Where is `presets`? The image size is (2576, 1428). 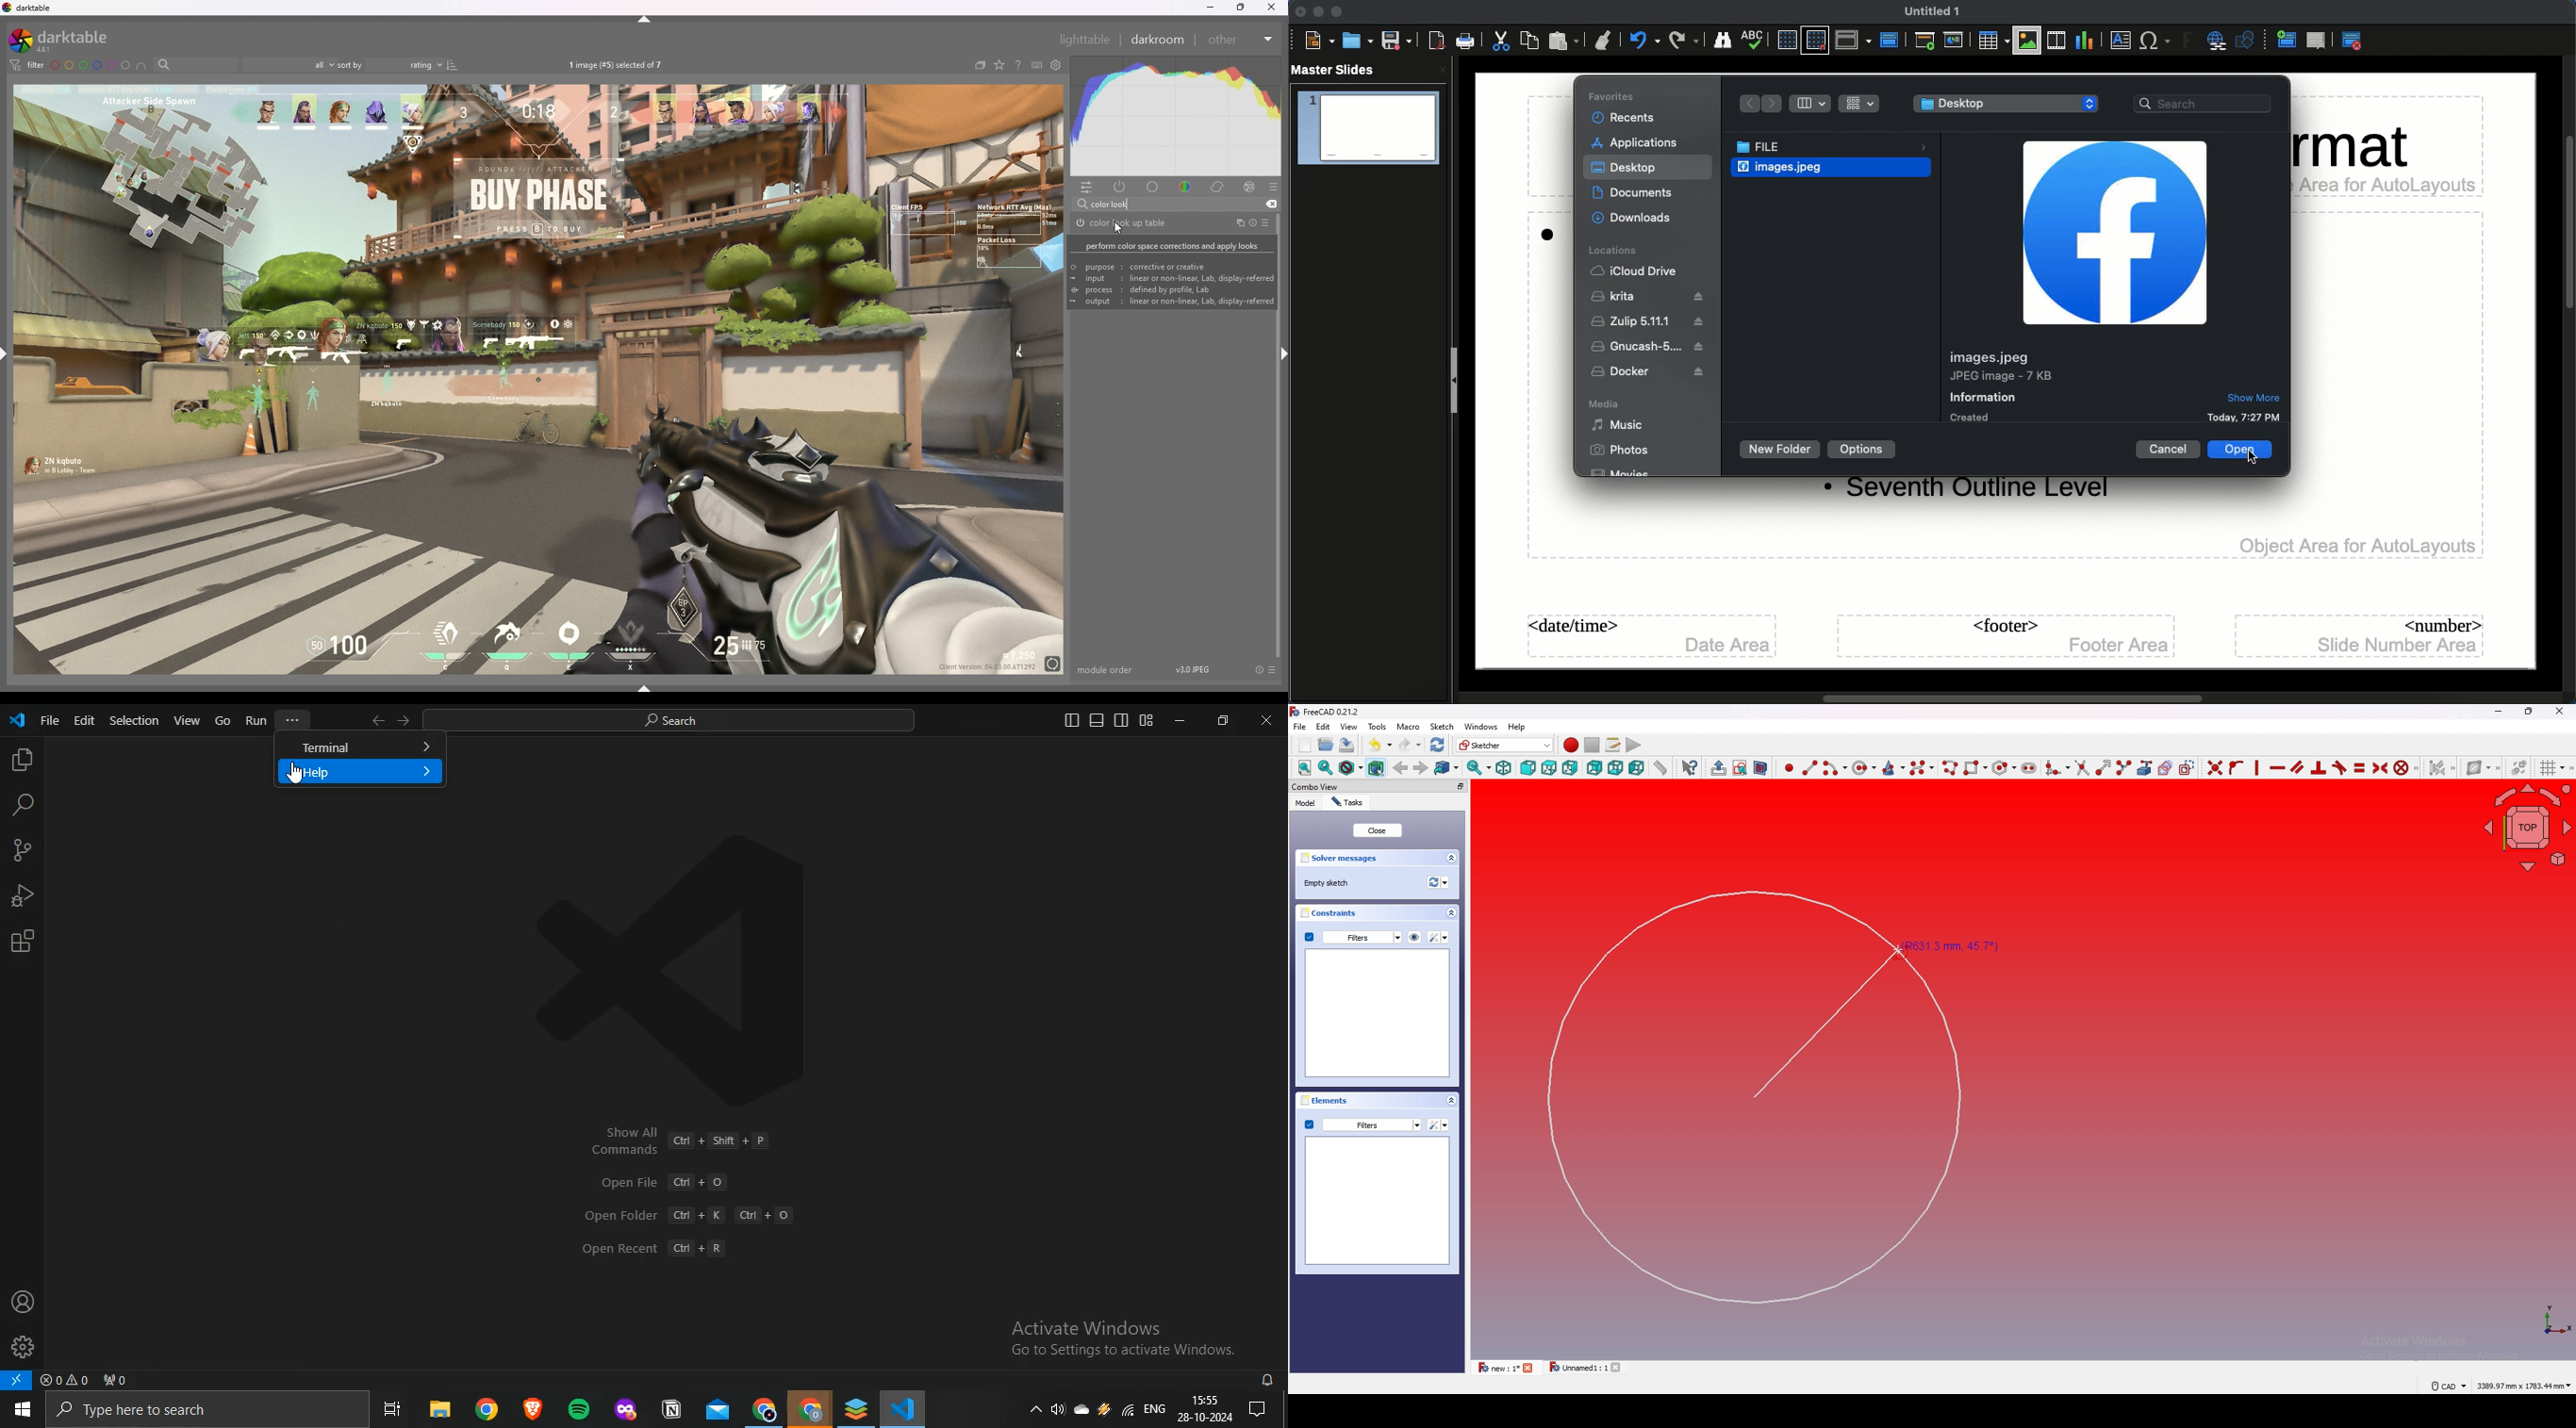
presets is located at coordinates (1267, 222).